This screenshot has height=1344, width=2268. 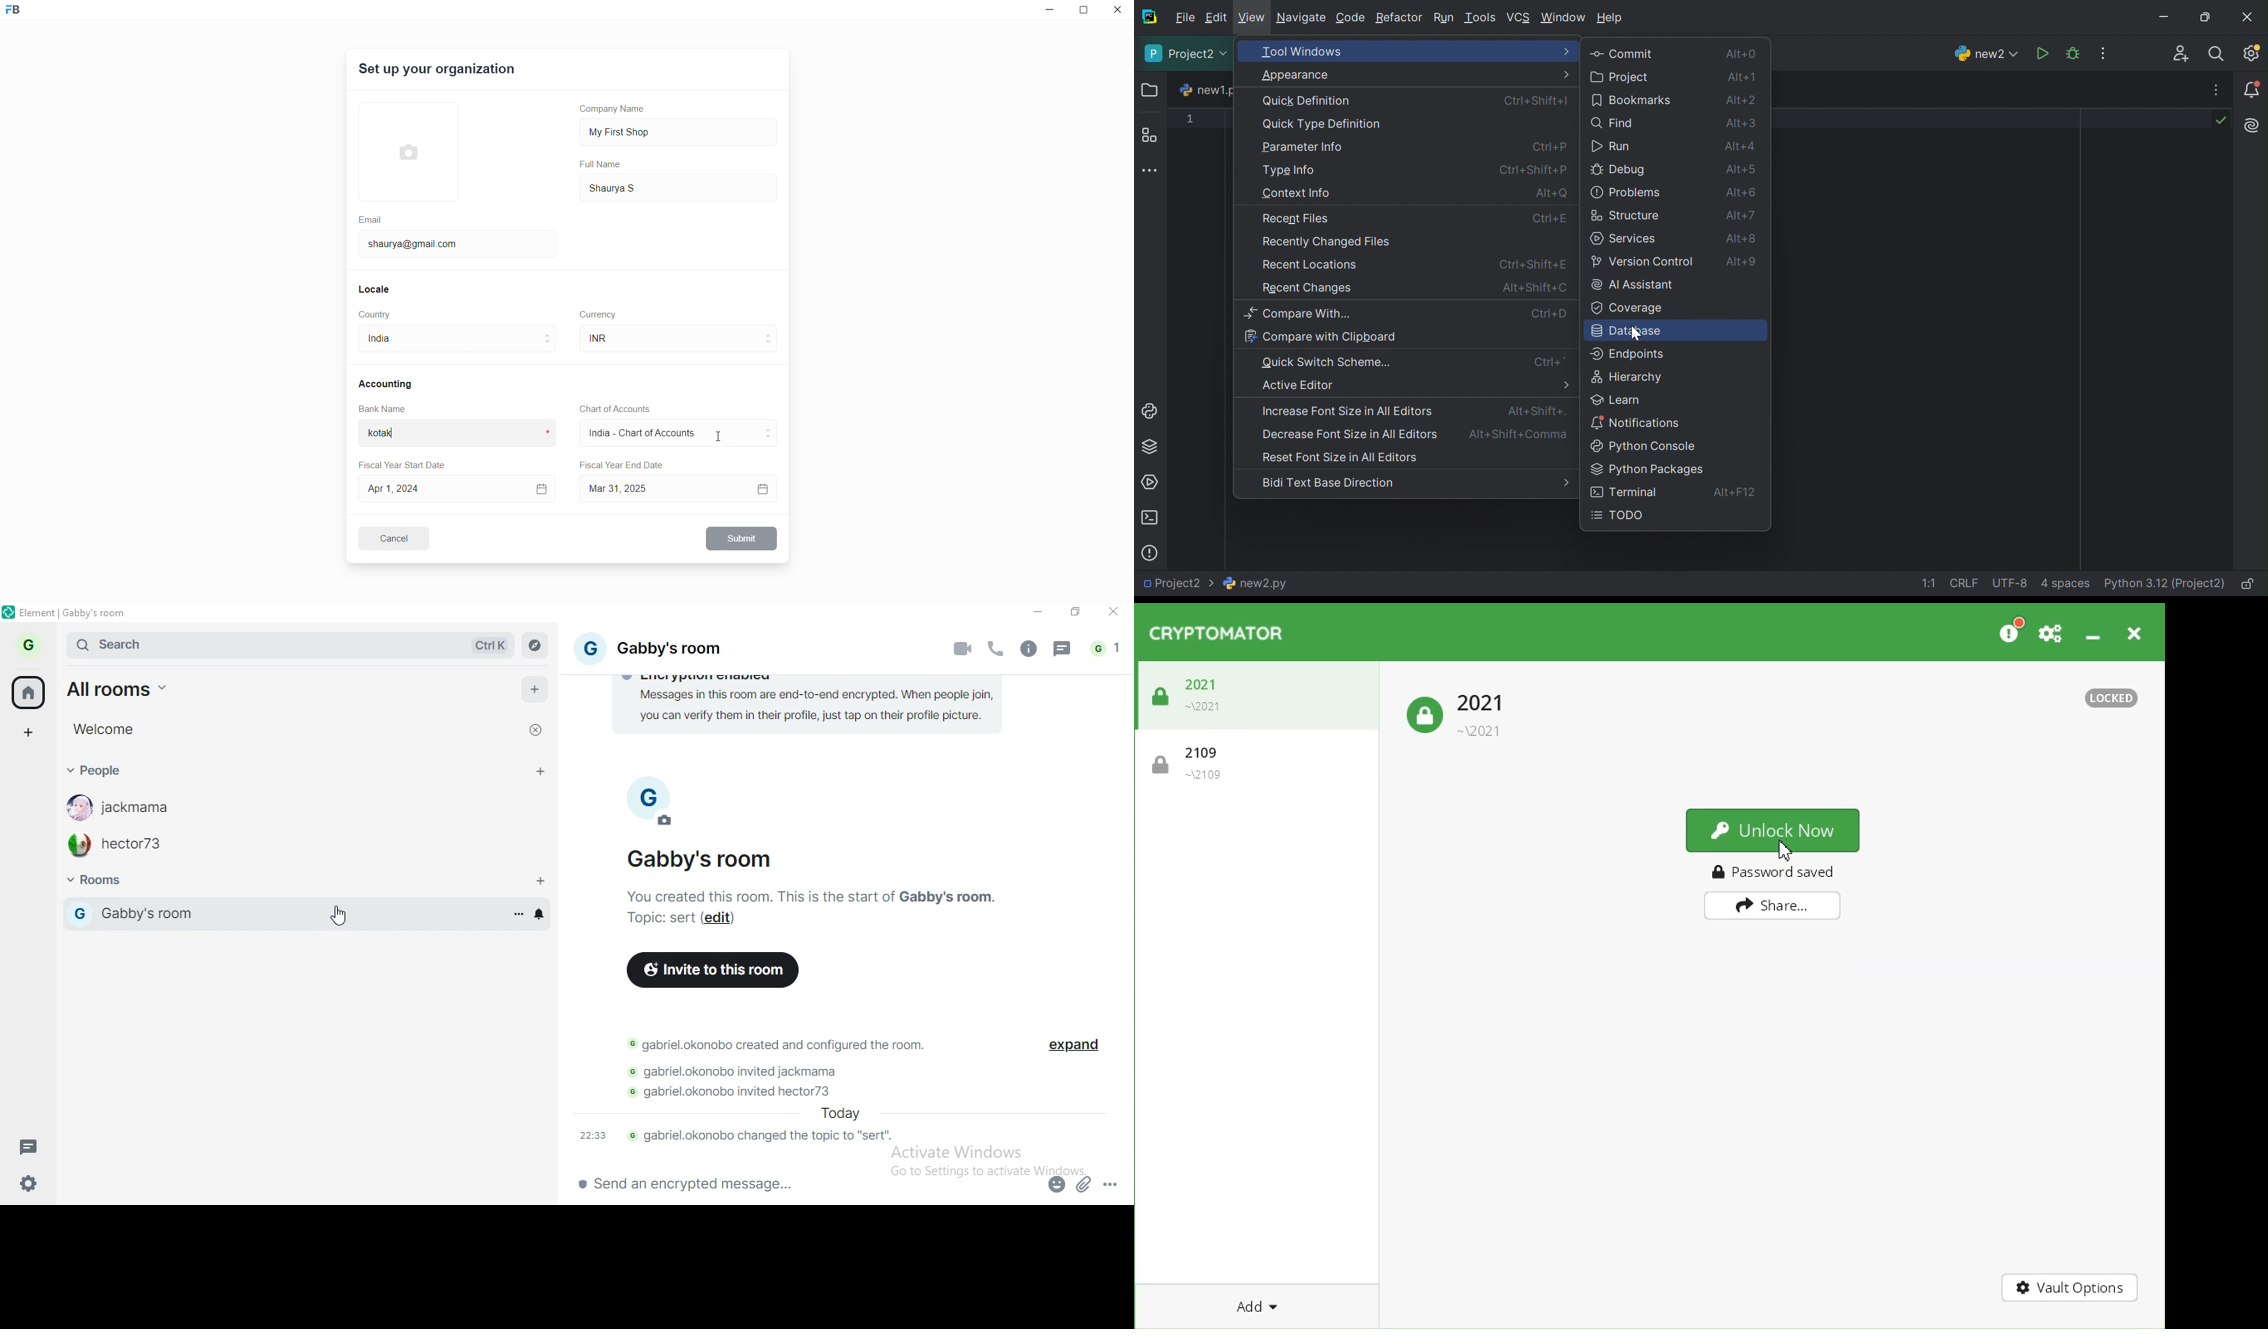 What do you see at coordinates (771, 428) in the screenshot?
I see `move to above CoA` at bounding box center [771, 428].